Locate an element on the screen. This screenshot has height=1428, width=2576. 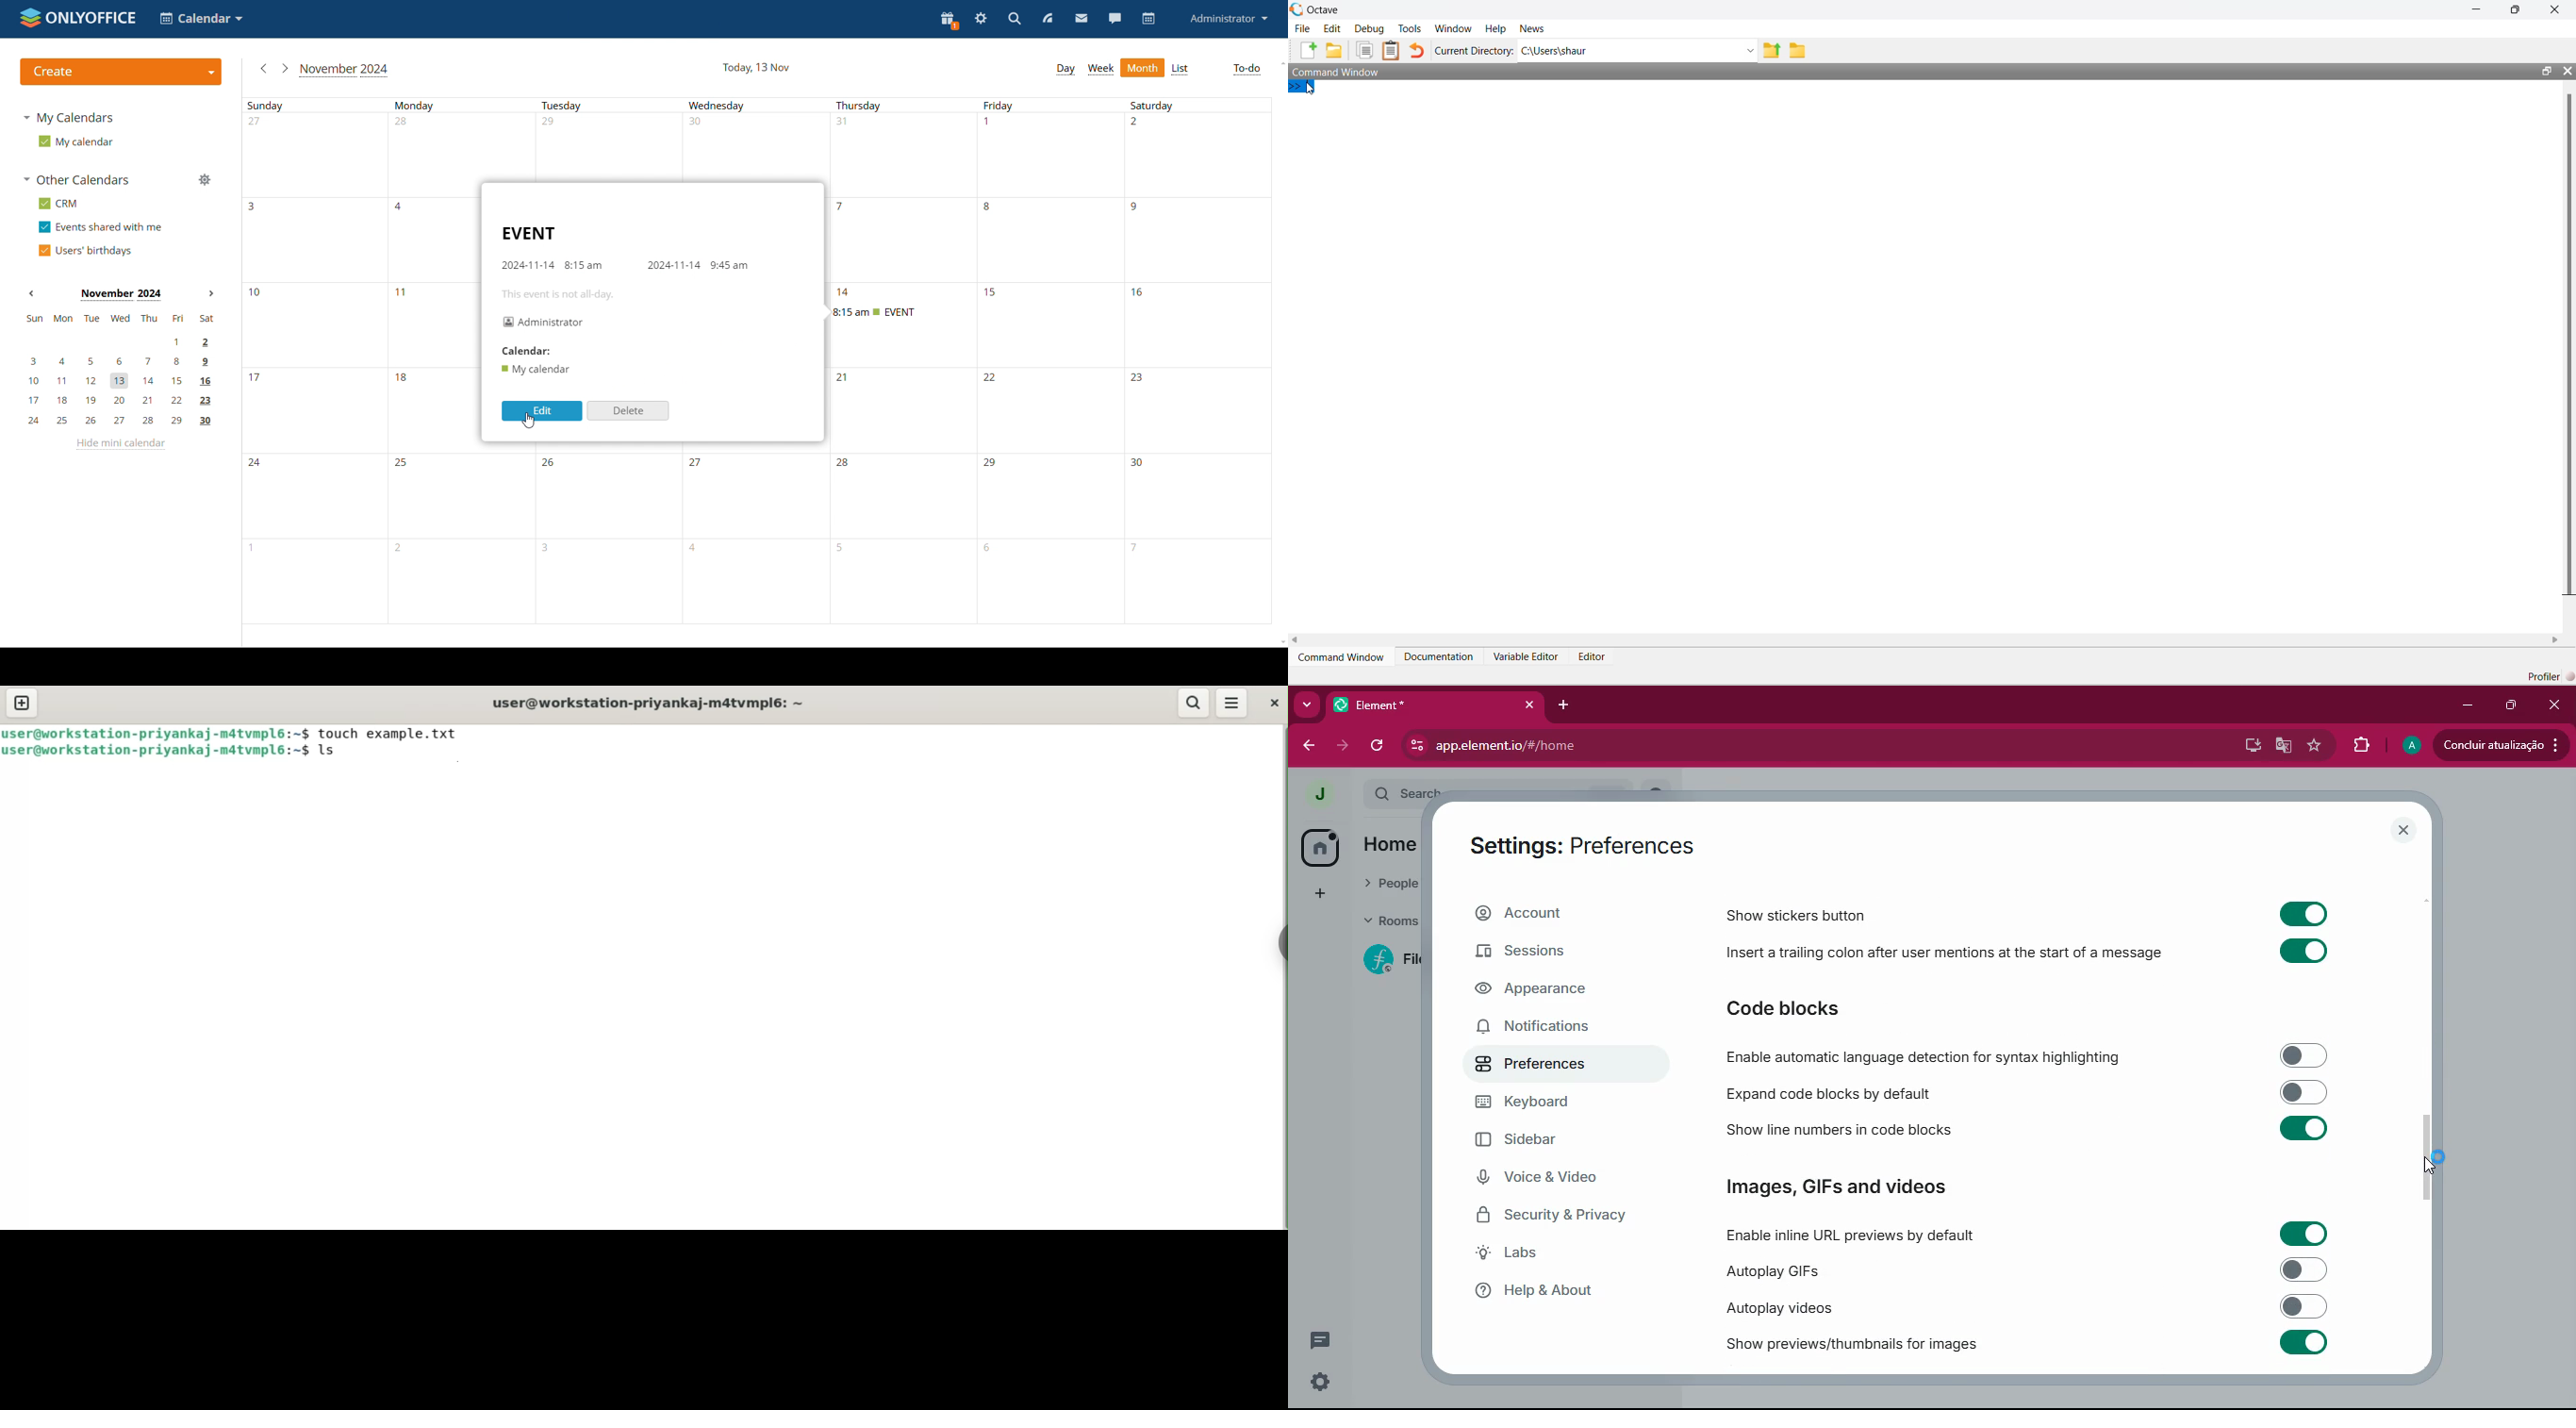
Toggle on is located at coordinates (2301, 1232).